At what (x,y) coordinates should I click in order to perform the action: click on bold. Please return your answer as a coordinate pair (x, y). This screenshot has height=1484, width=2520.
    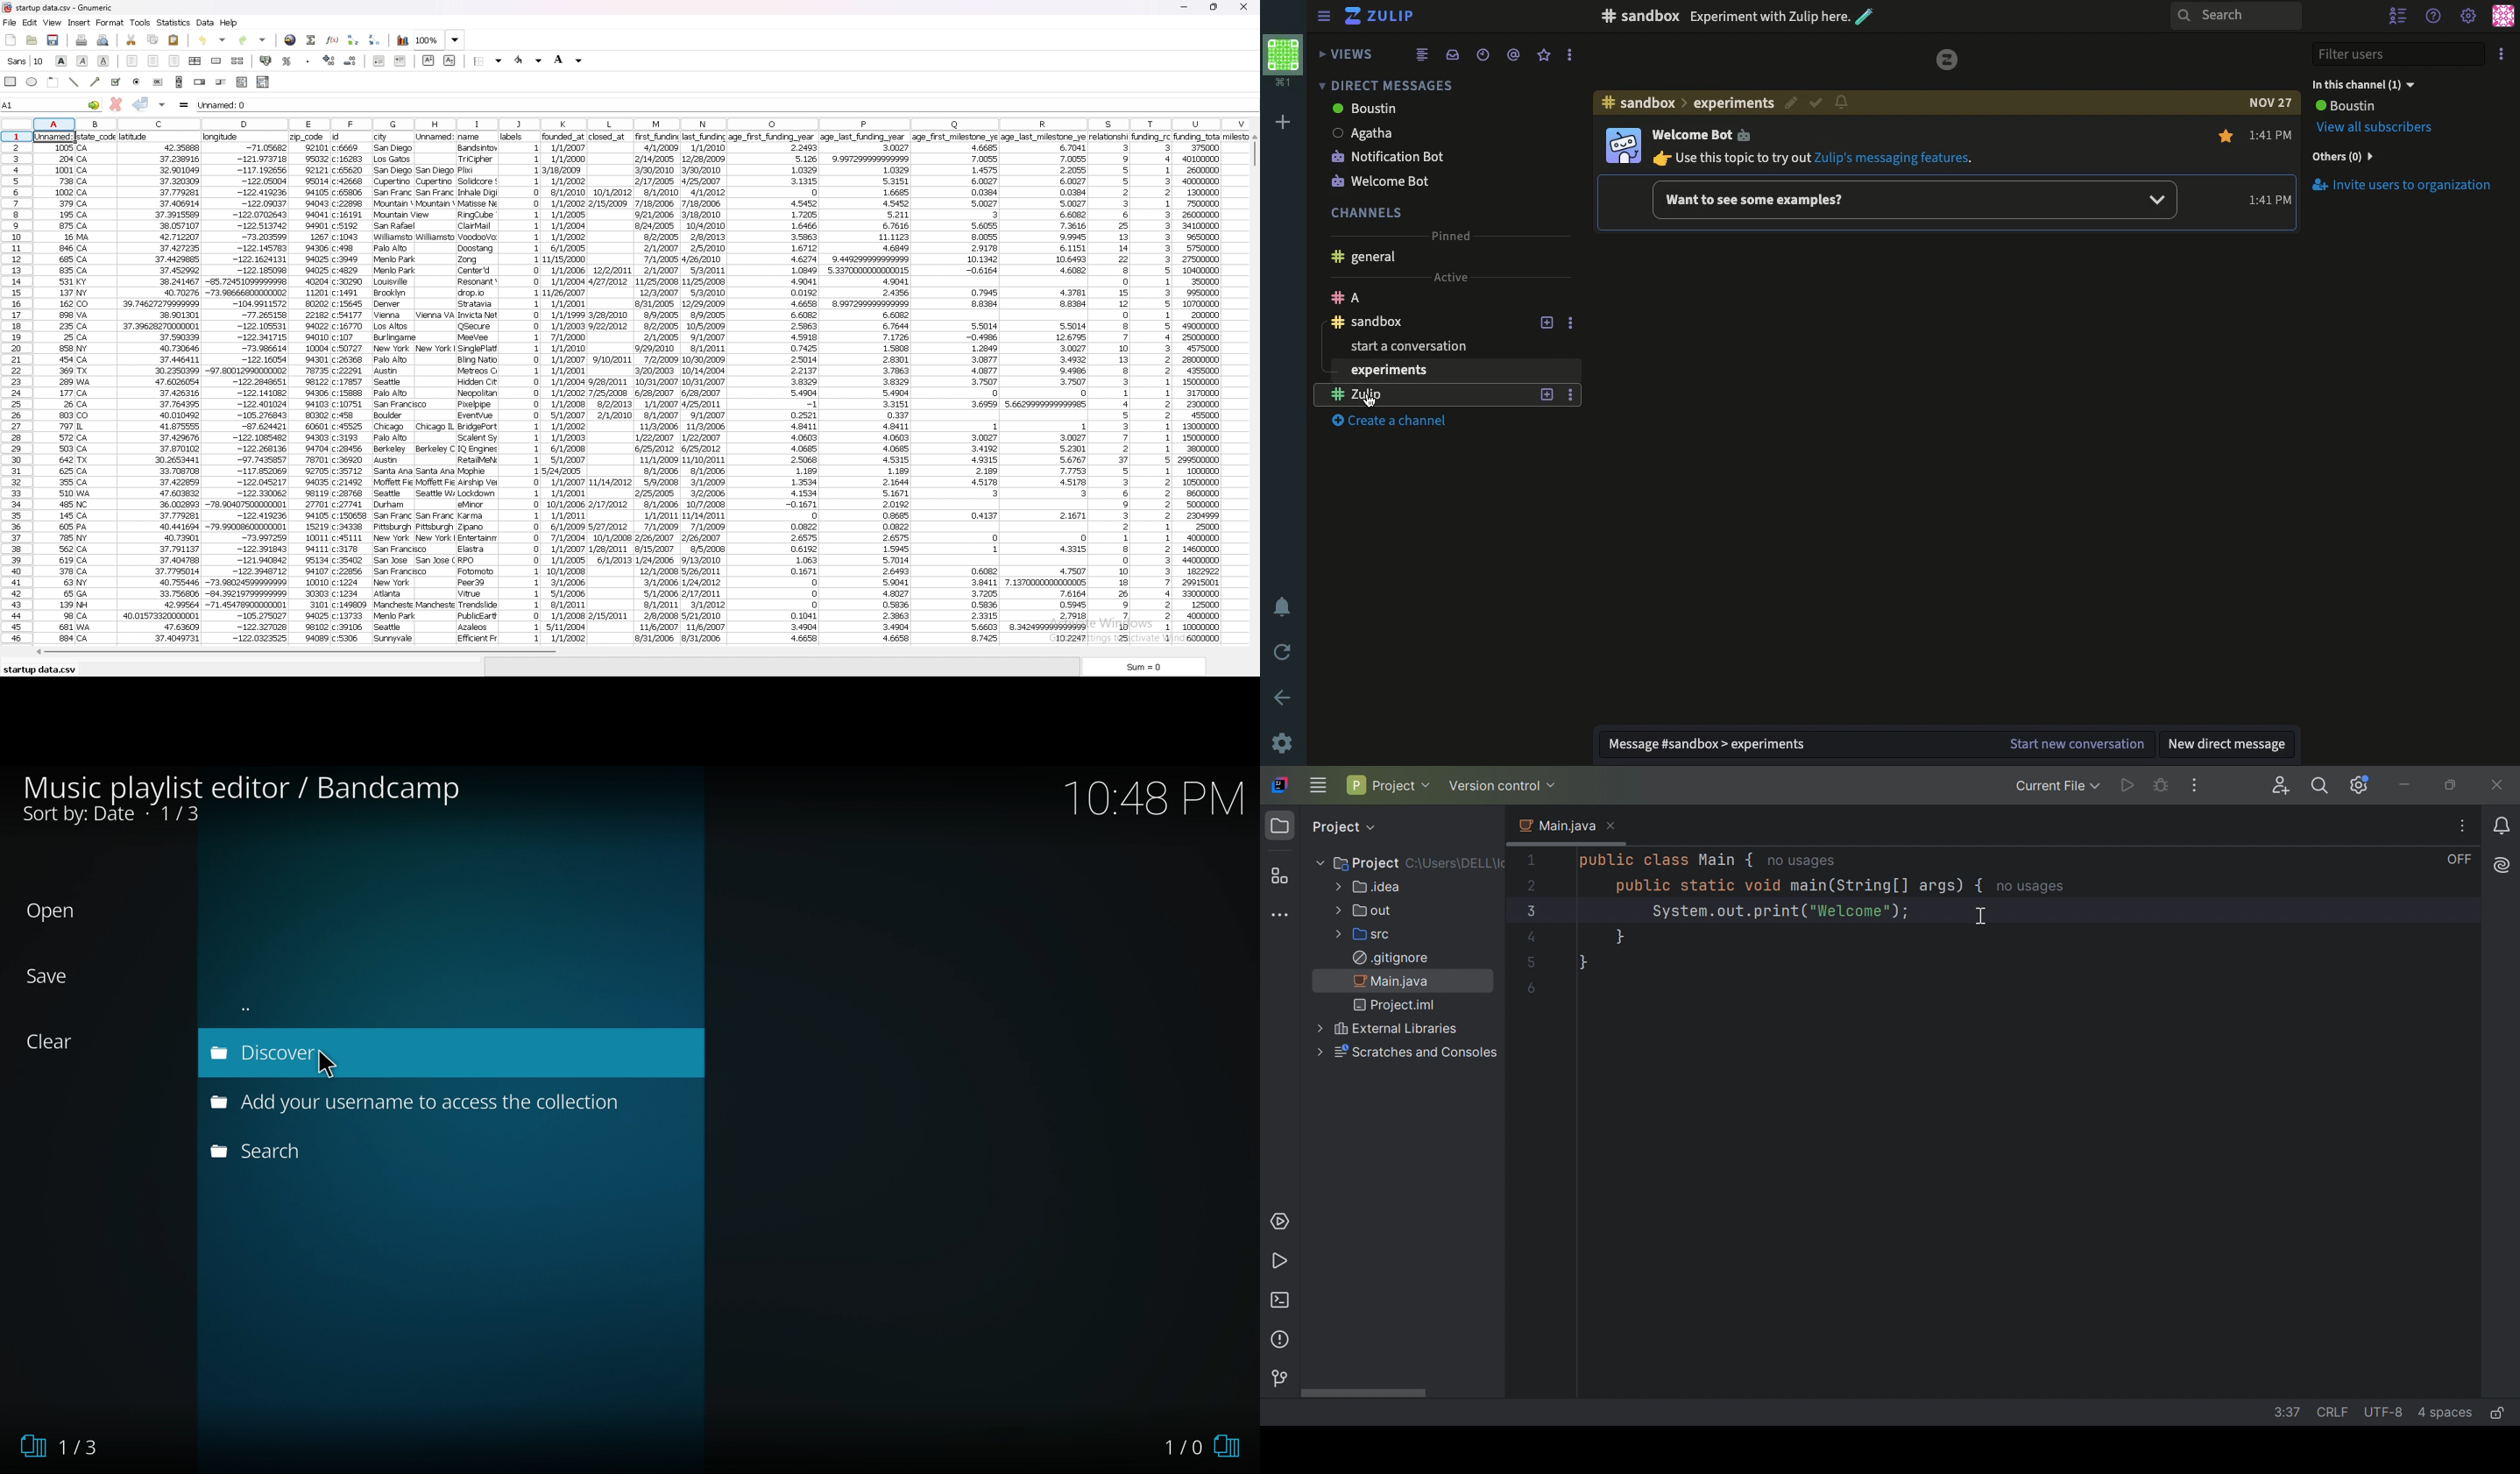
    Looking at the image, I should click on (62, 62).